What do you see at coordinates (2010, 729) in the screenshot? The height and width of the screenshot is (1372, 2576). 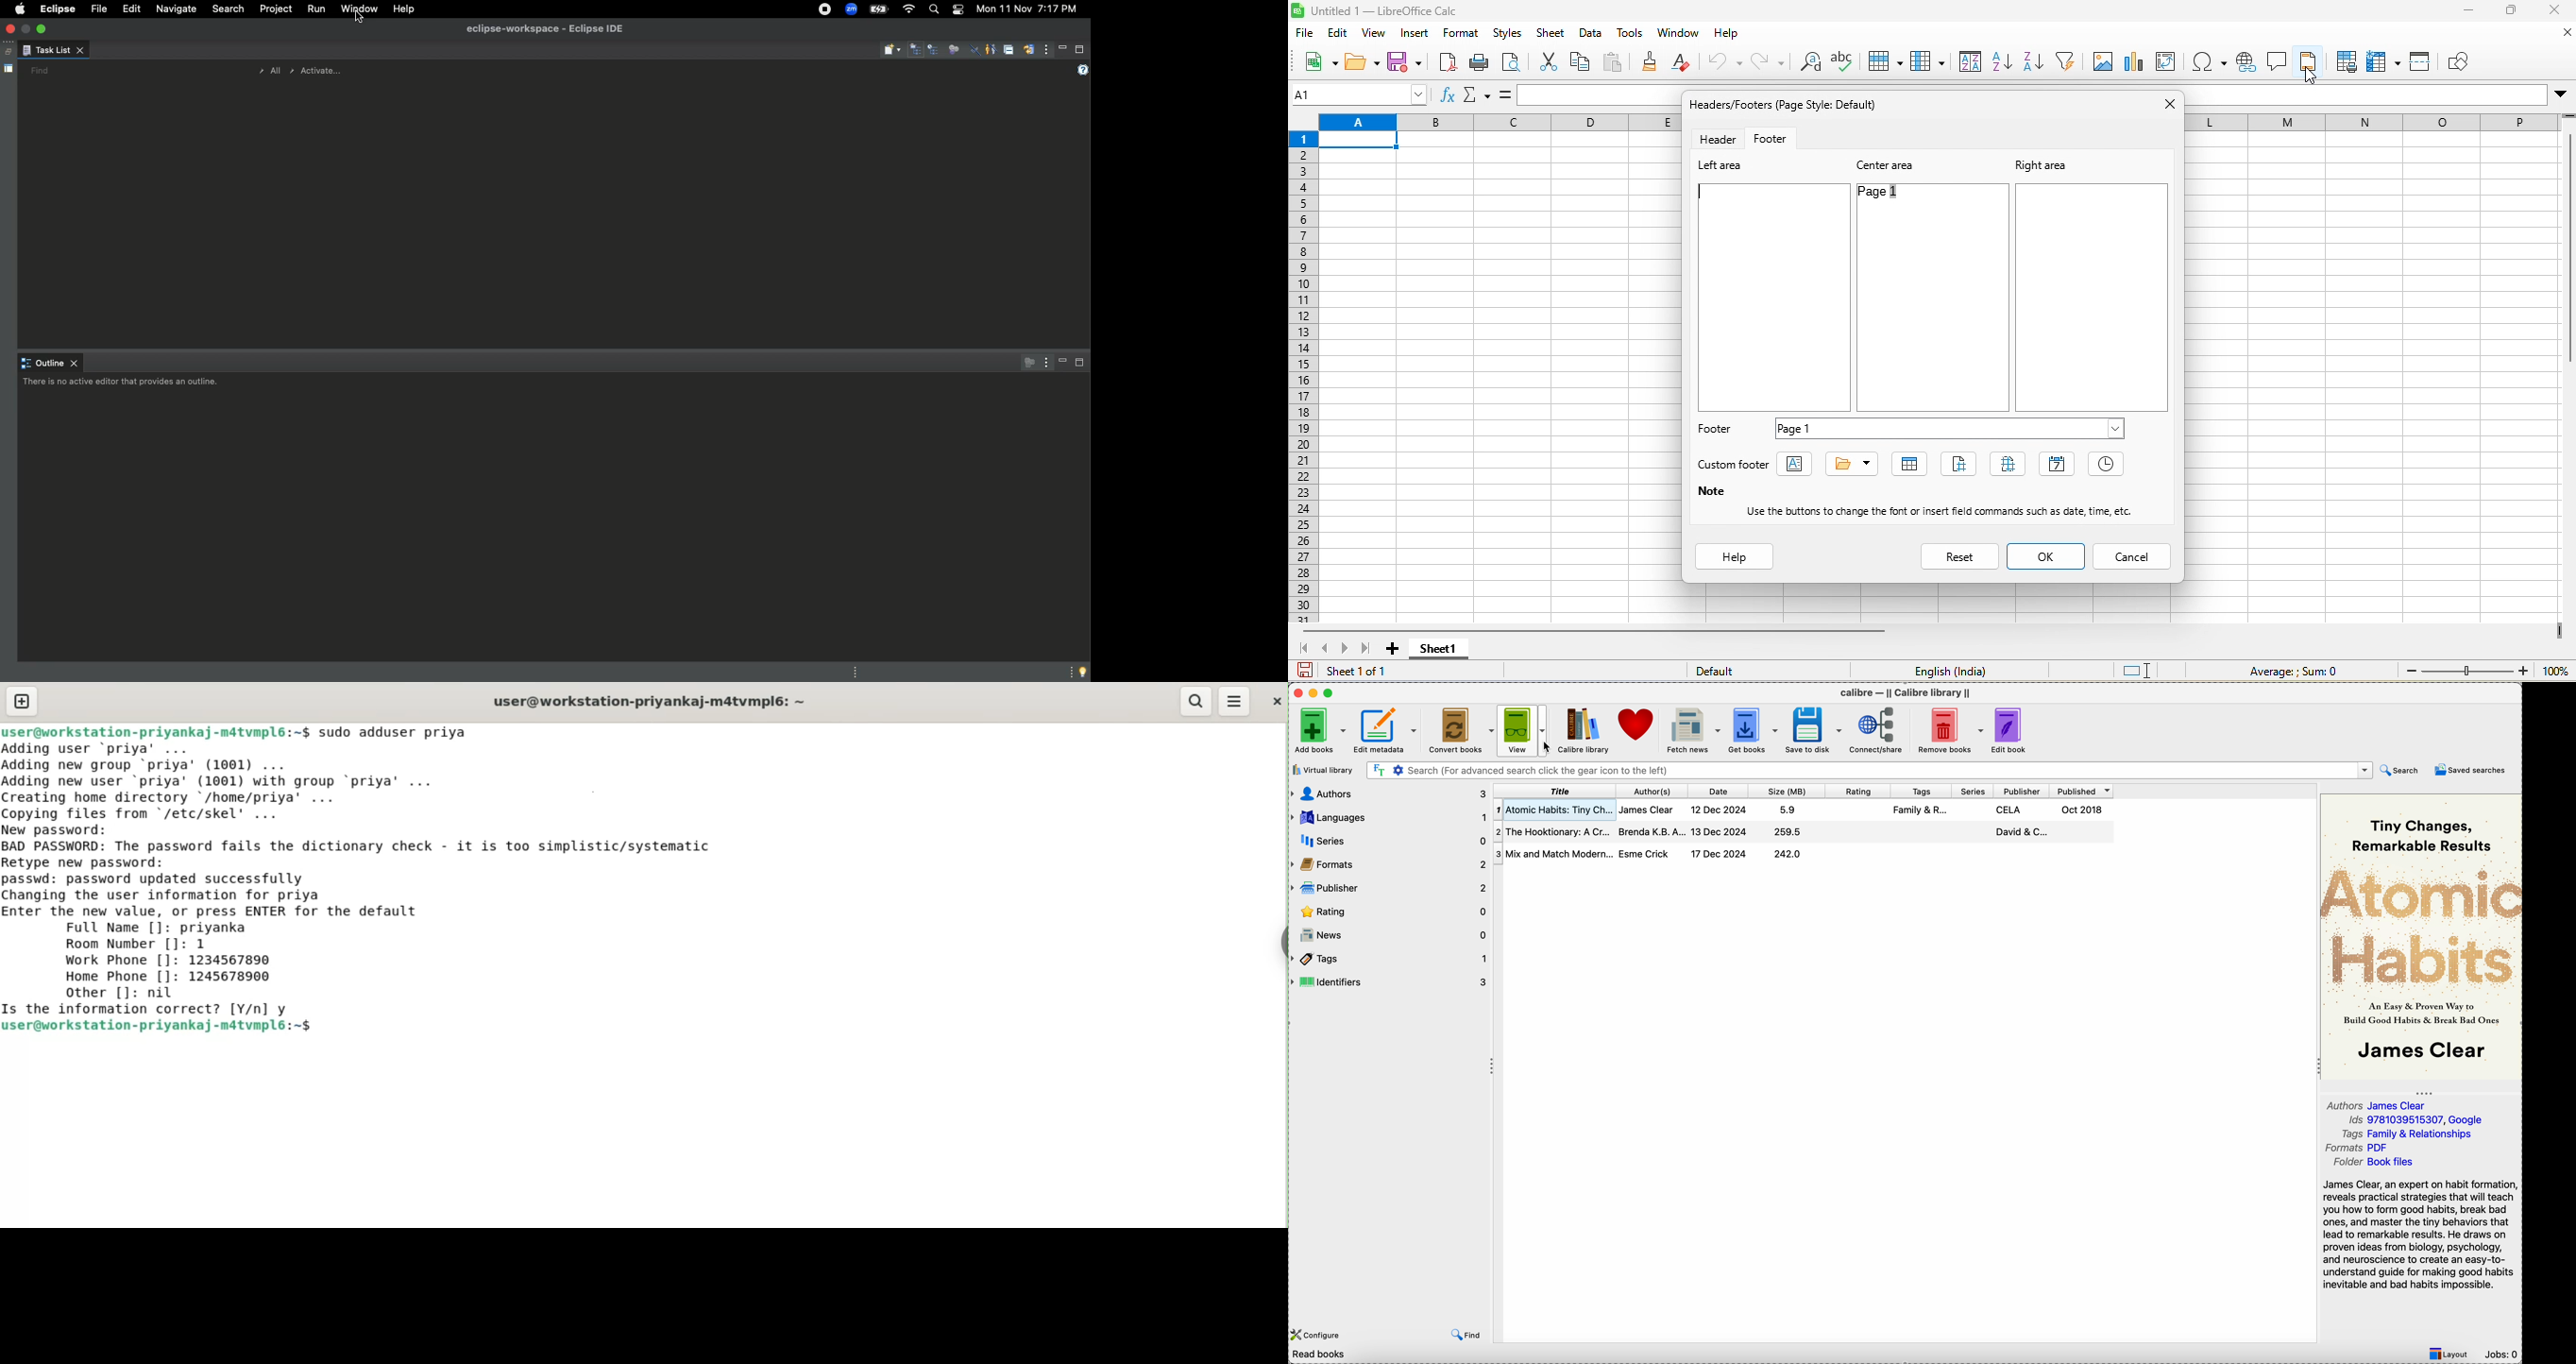 I see `edit book` at bounding box center [2010, 729].